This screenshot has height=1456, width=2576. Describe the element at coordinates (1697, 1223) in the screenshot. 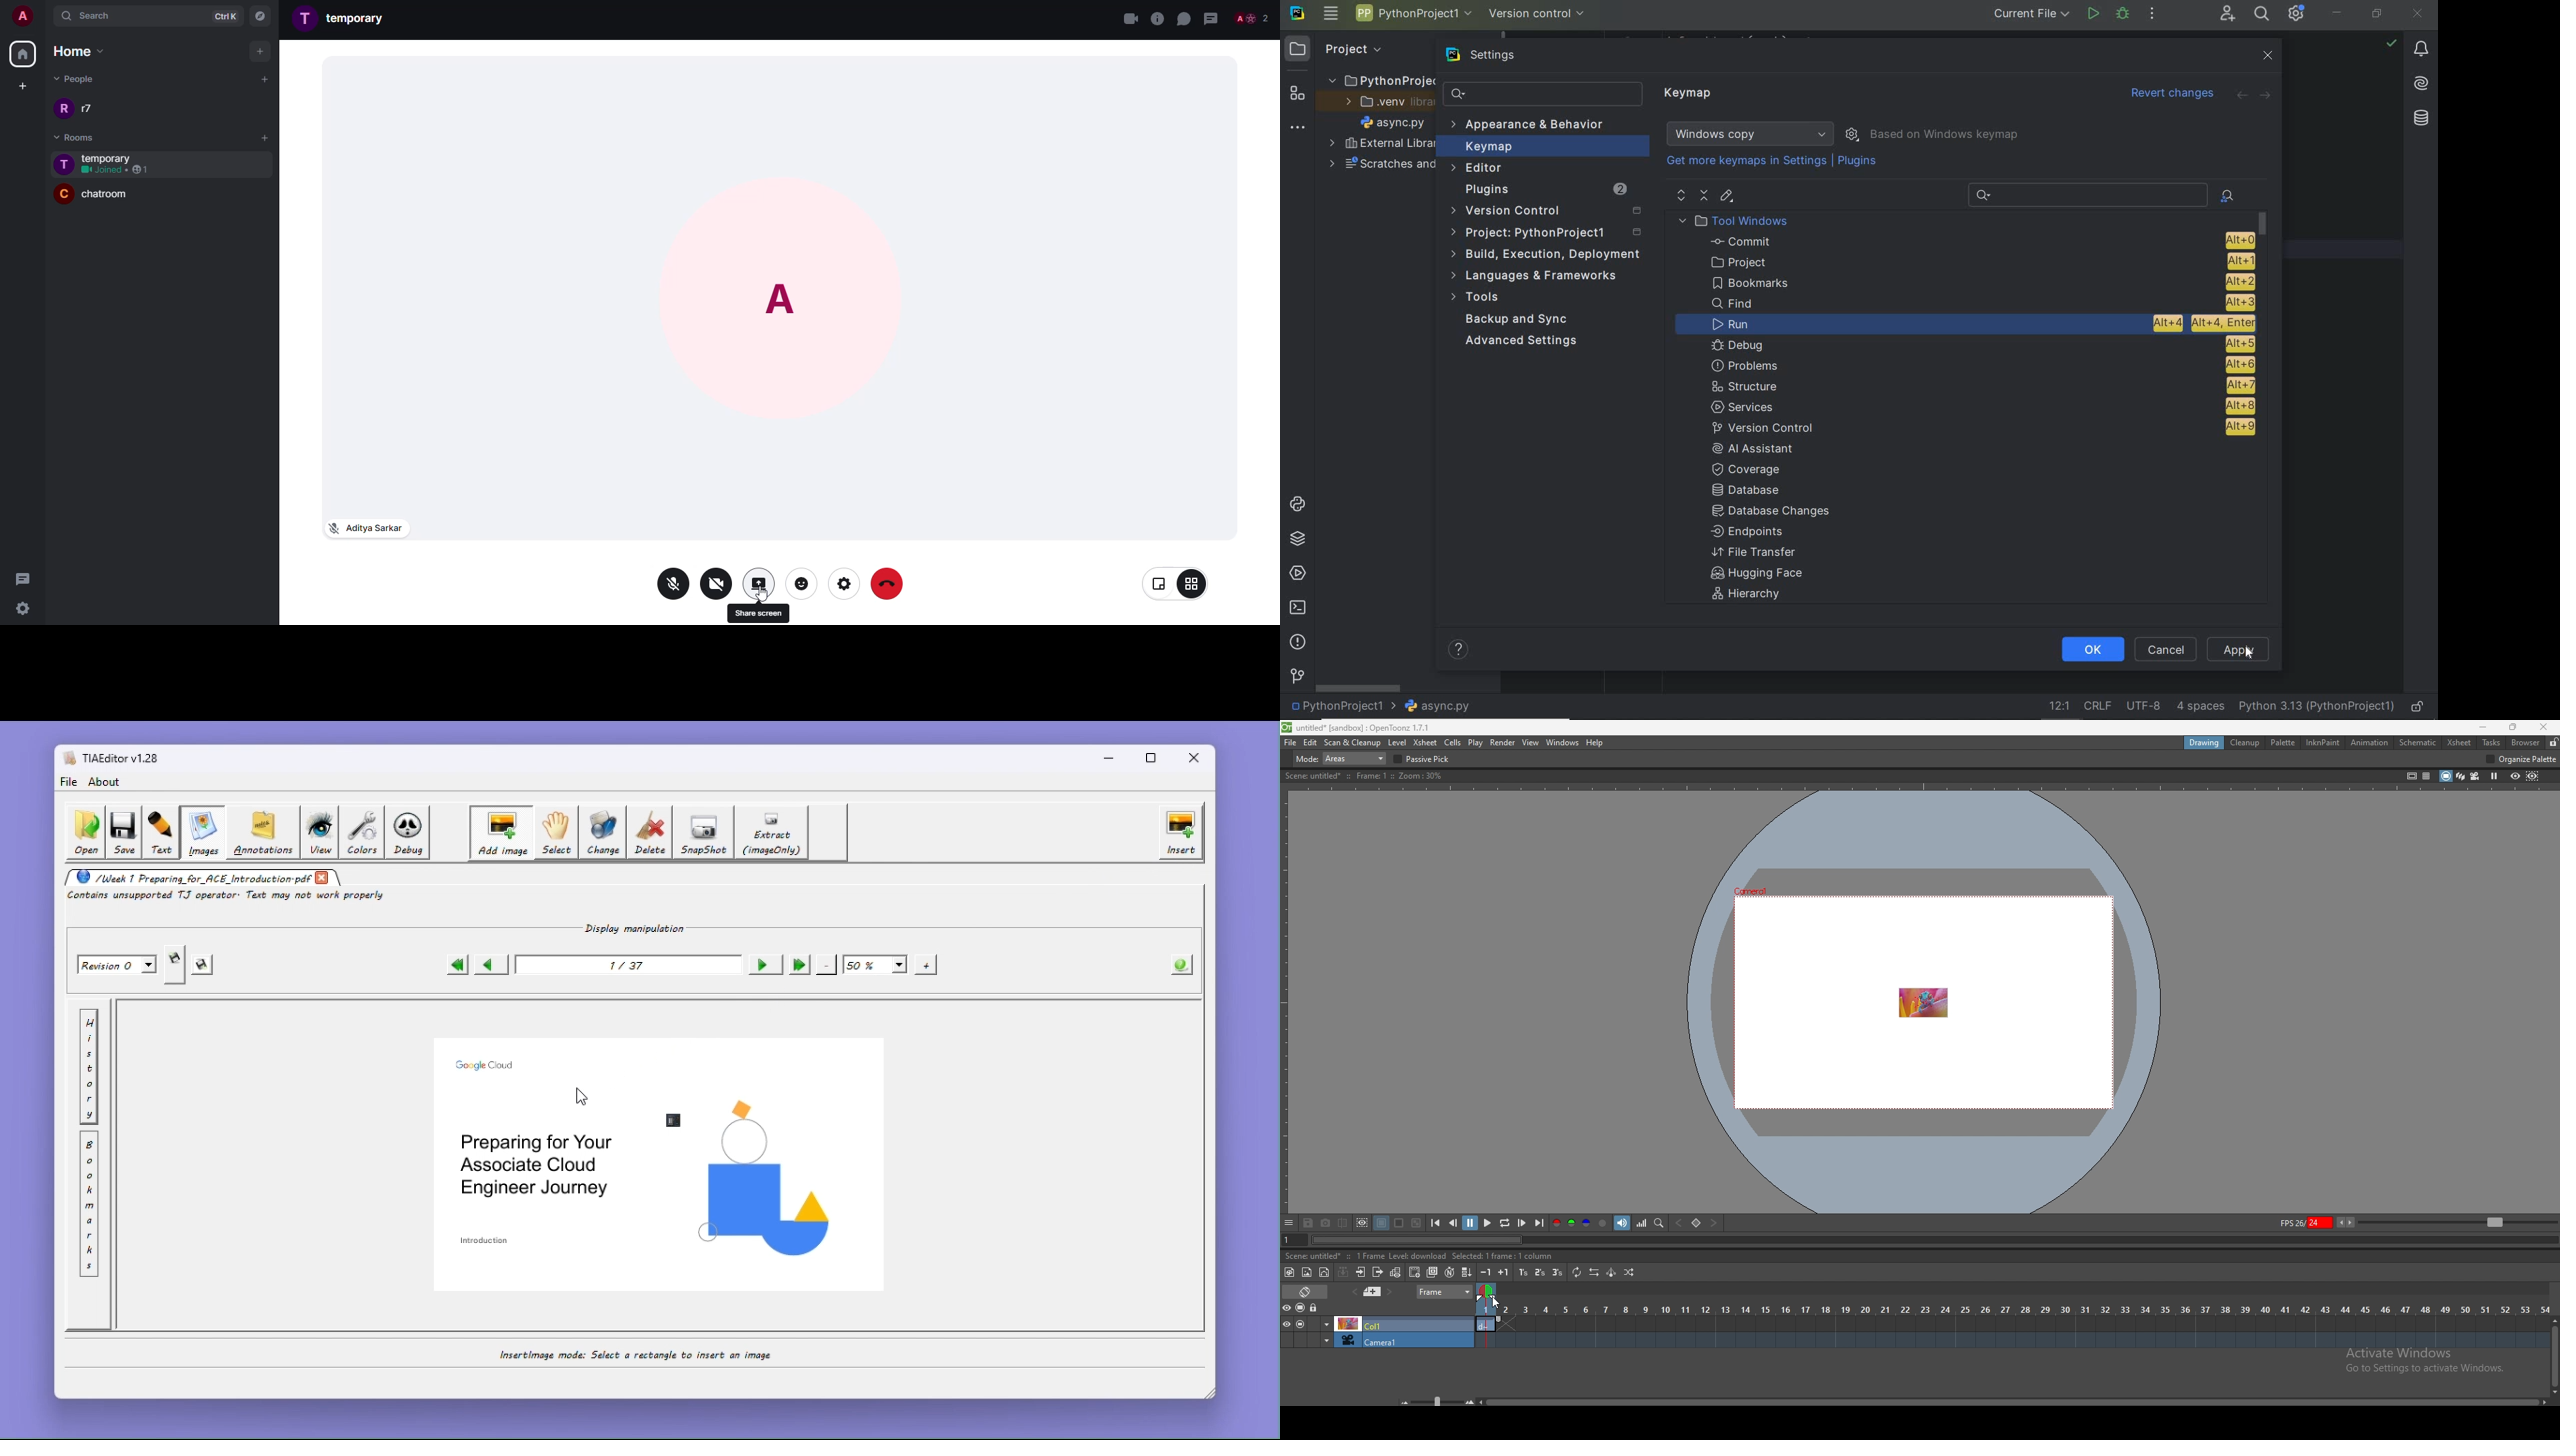

I see `set key` at that location.